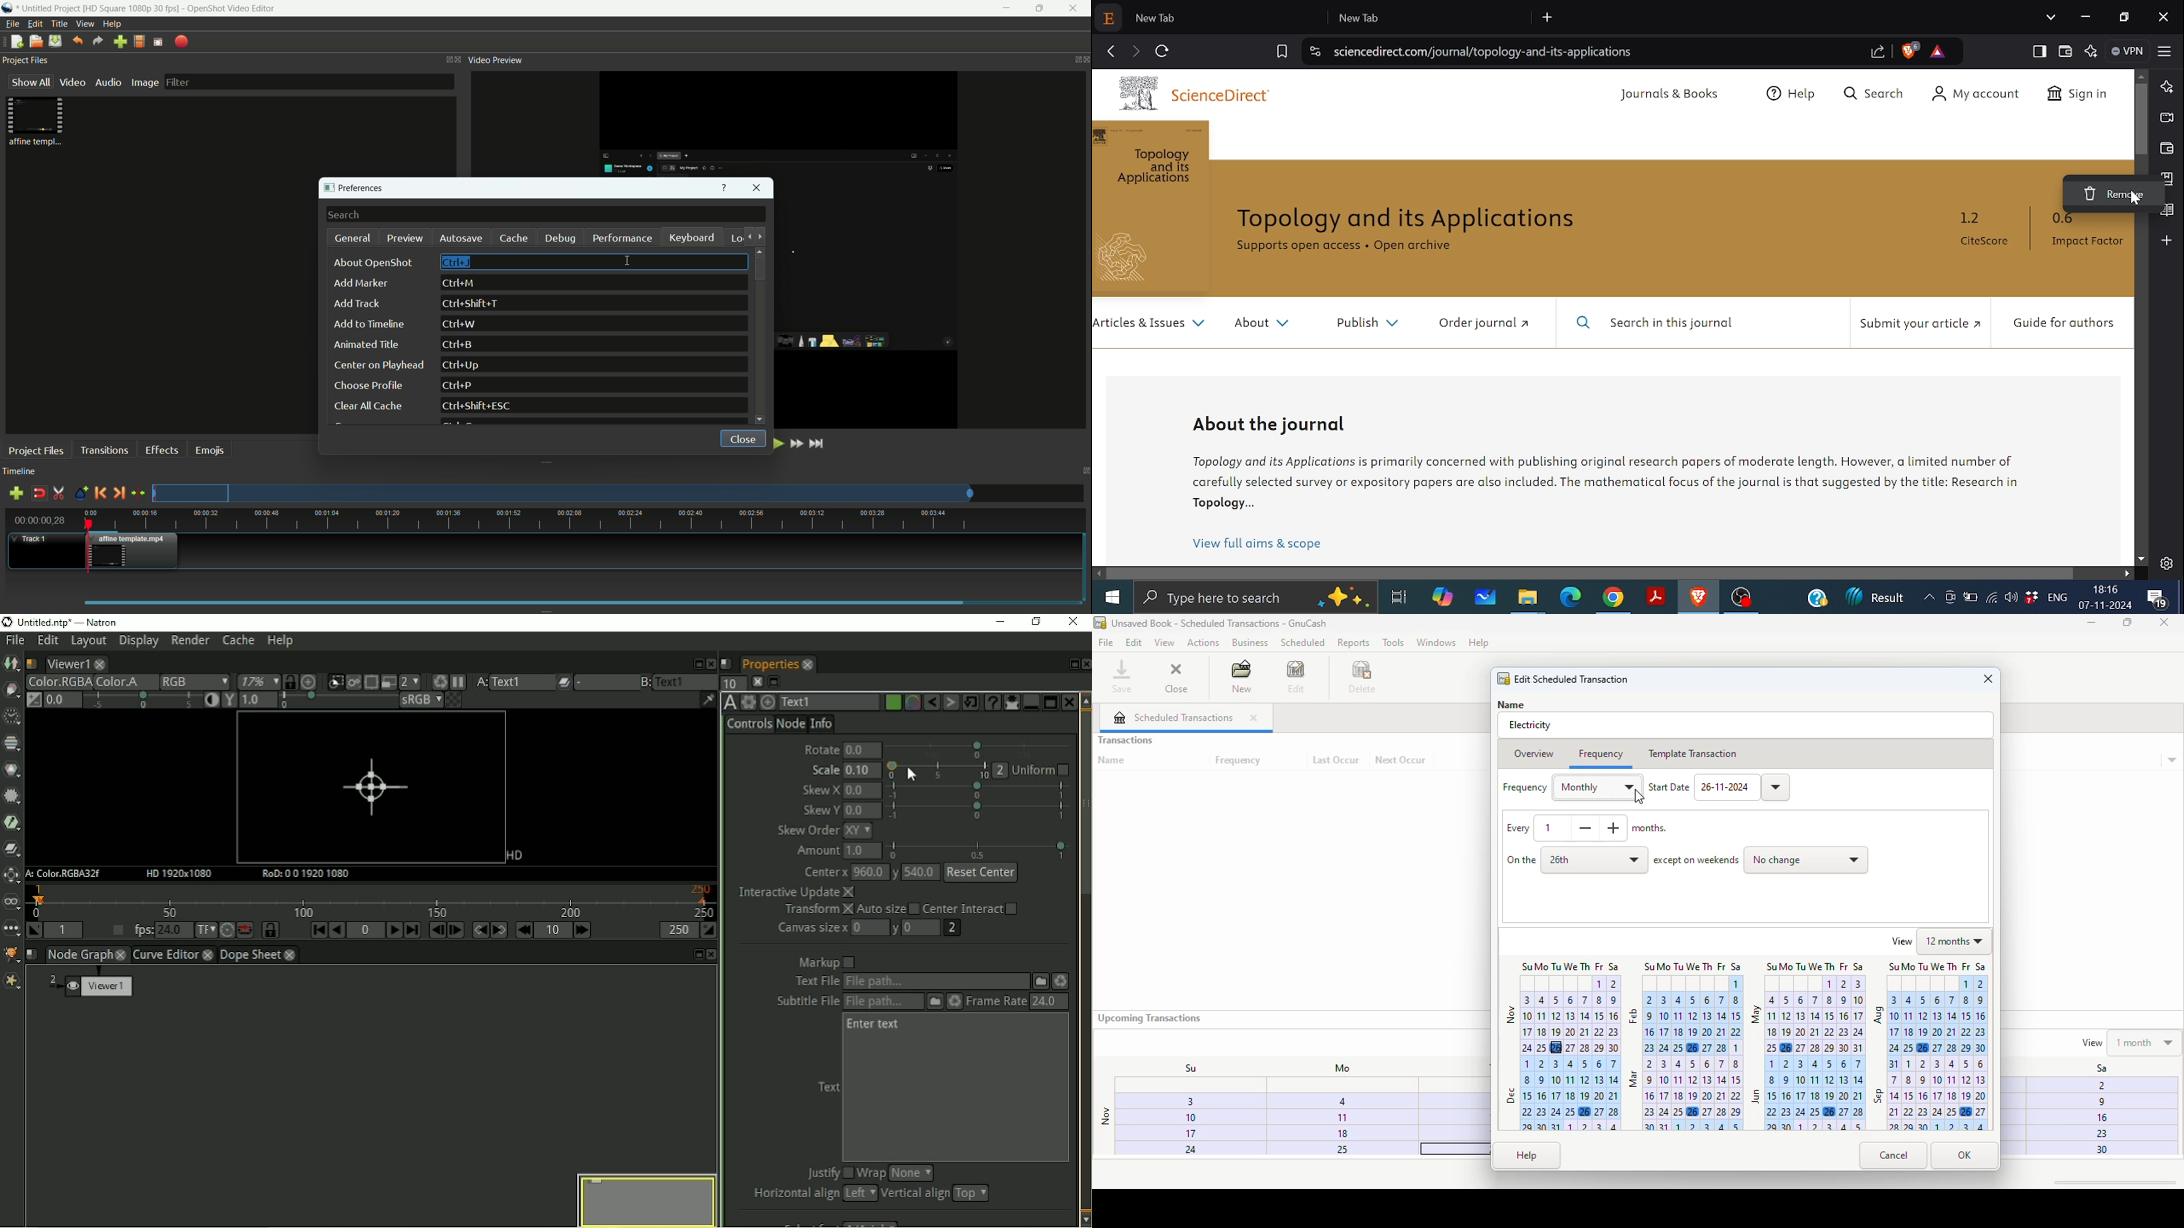 This screenshot has height=1232, width=2184. What do you see at coordinates (1228, 17) in the screenshot?
I see `1st new tab` at bounding box center [1228, 17].